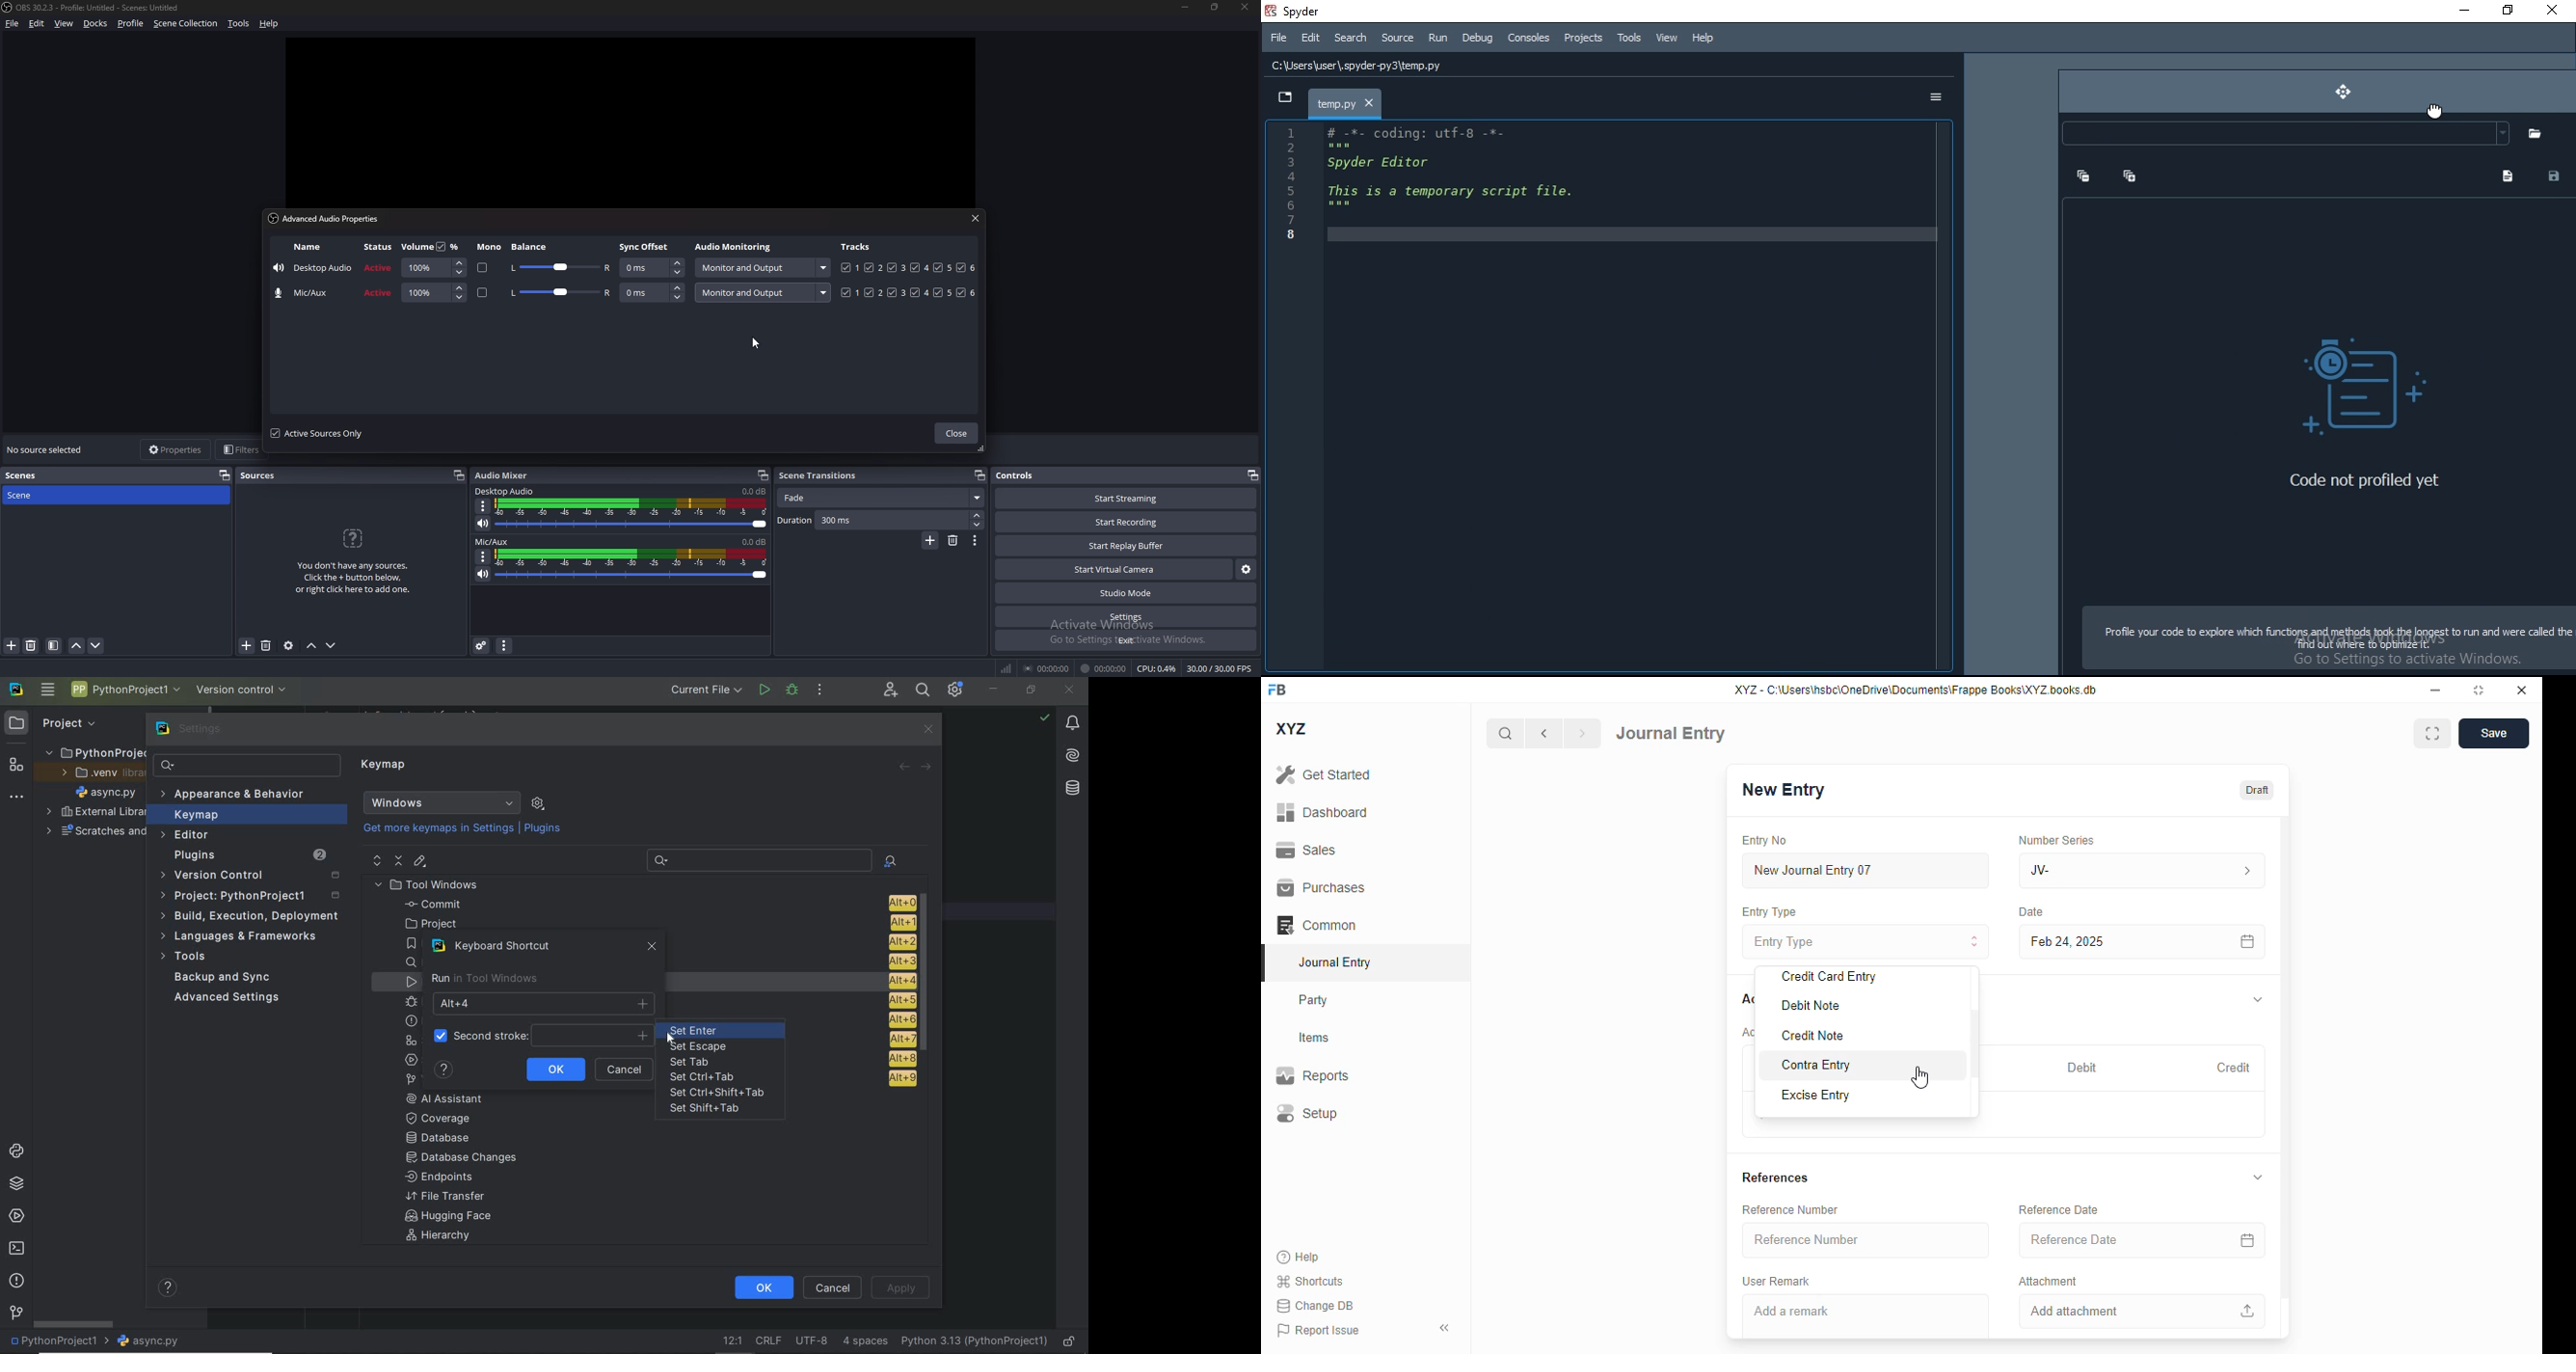 The height and width of the screenshot is (1372, 2576). Describe the element at coordinates (2358, 386) in the screenshot. I see `visual element` at that location.